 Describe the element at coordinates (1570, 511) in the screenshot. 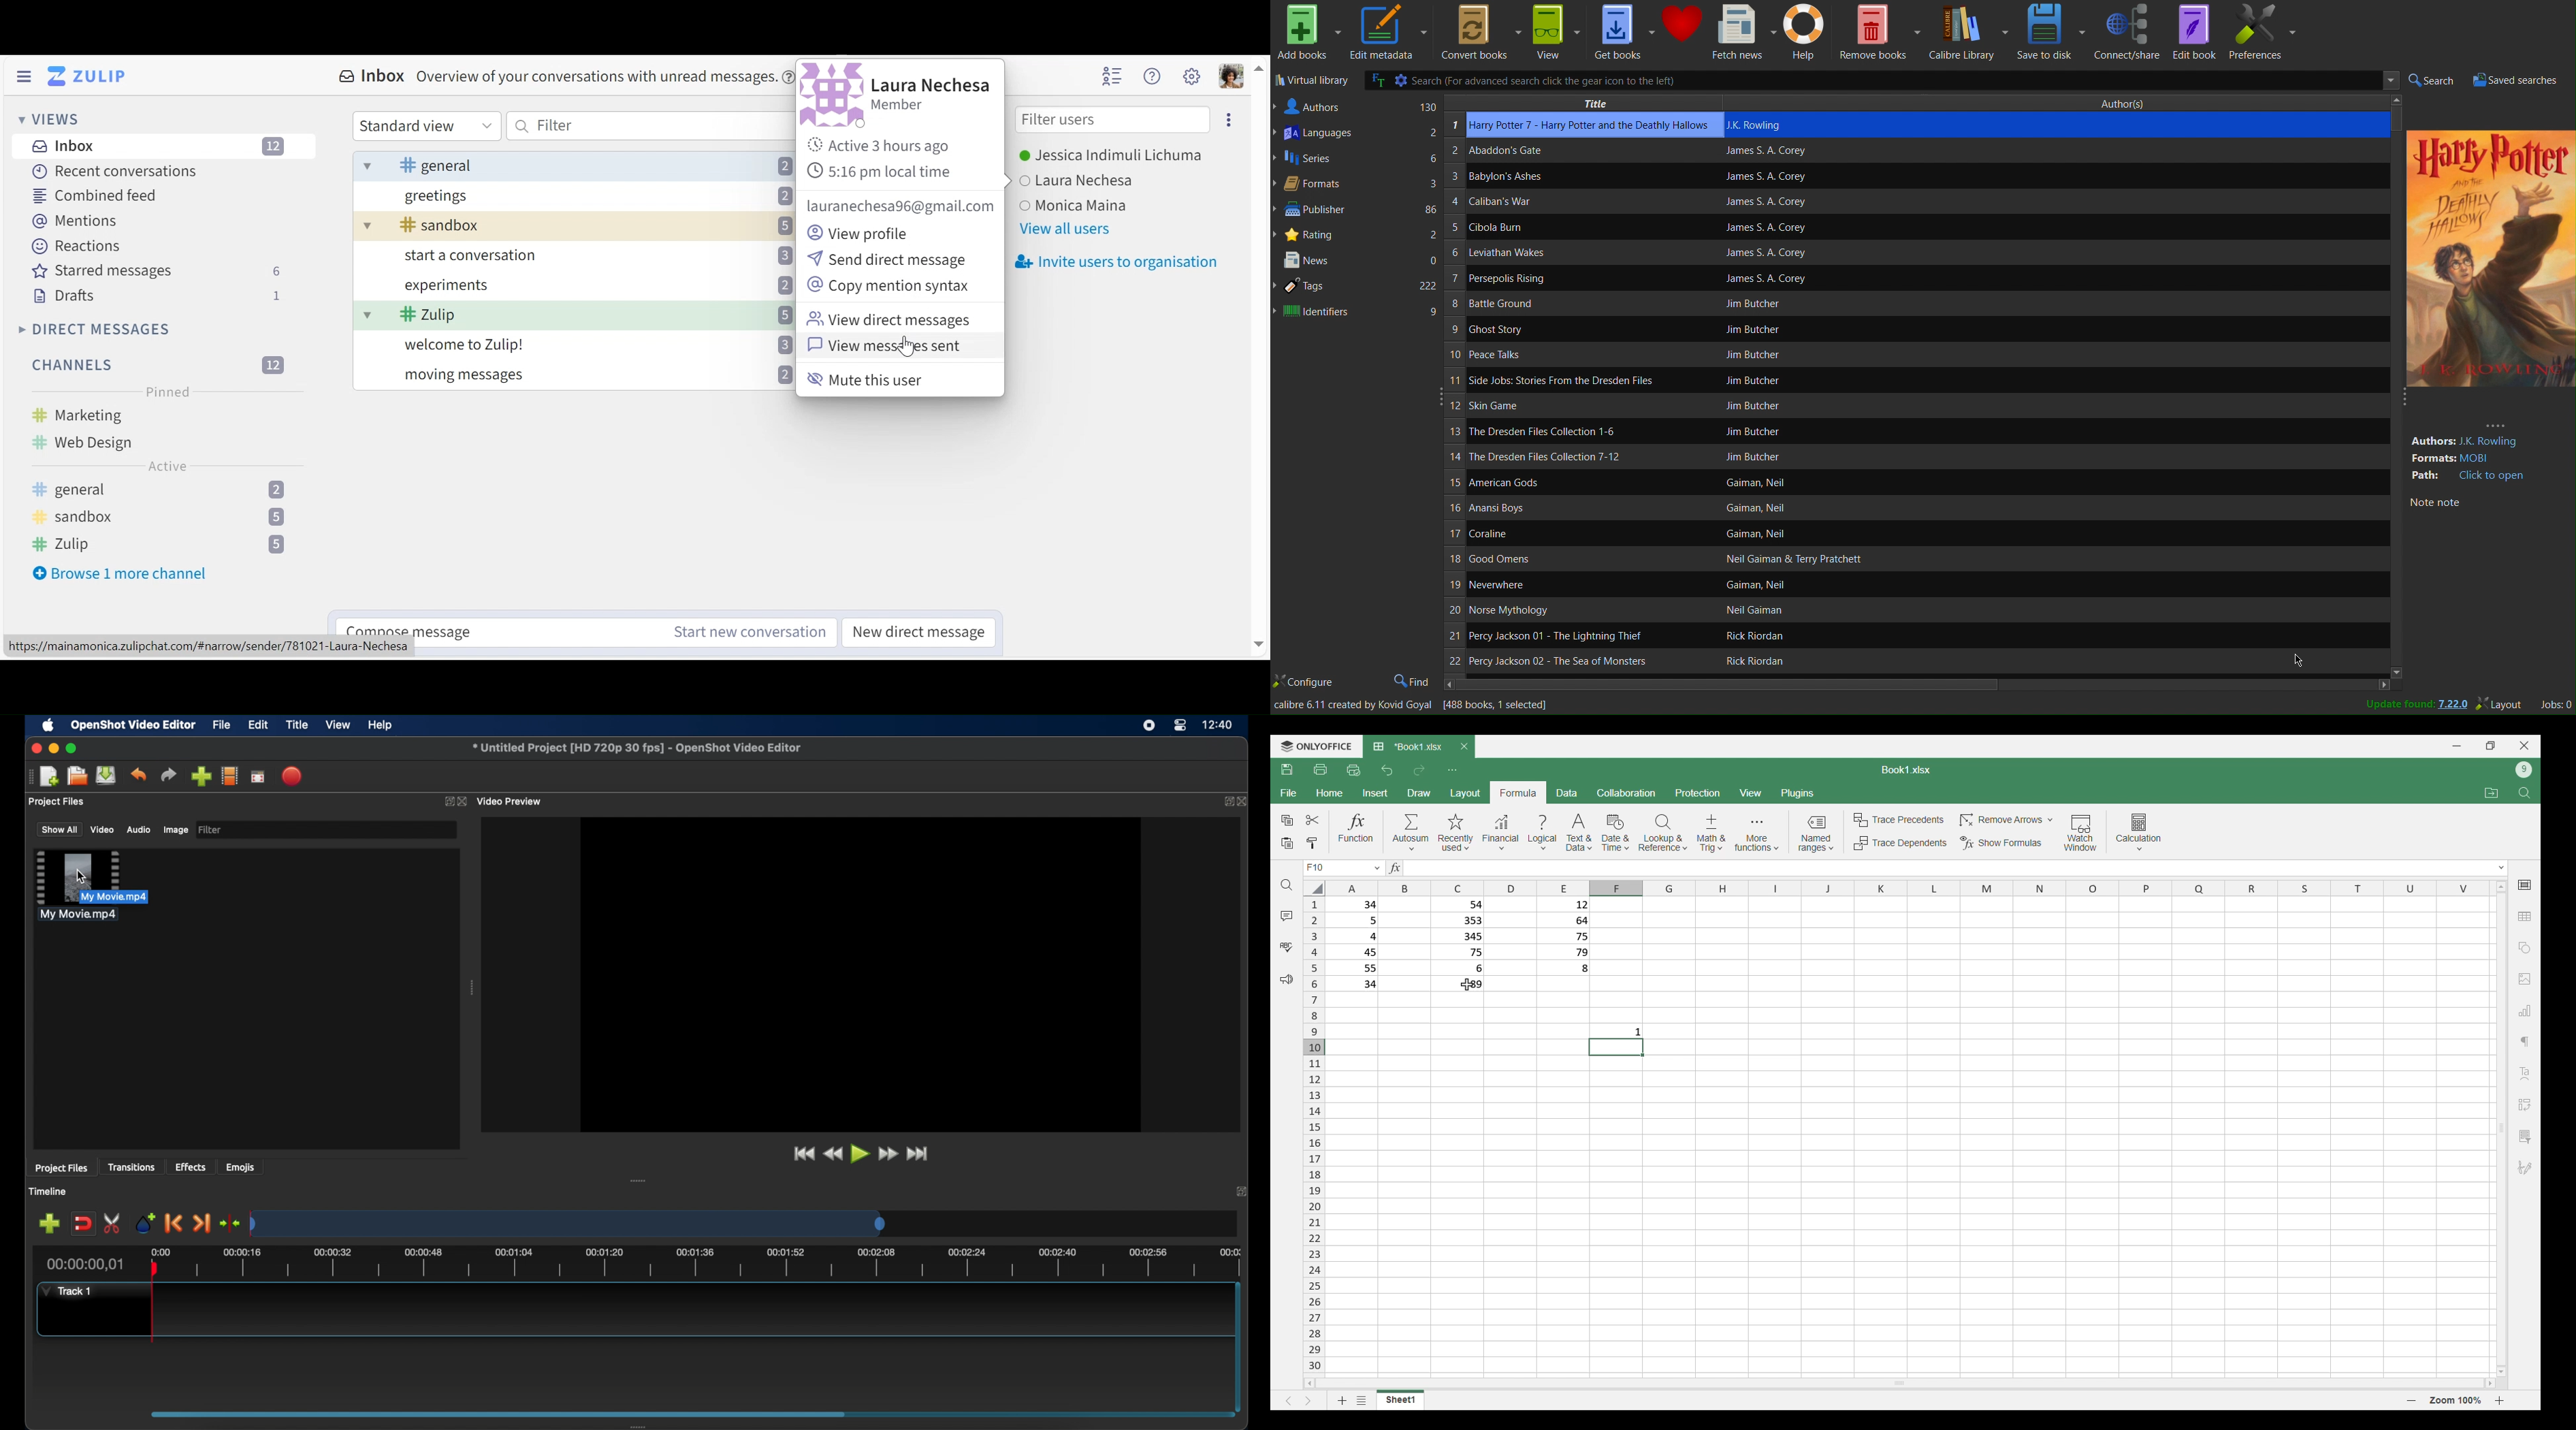

I see `Book name` at that location.